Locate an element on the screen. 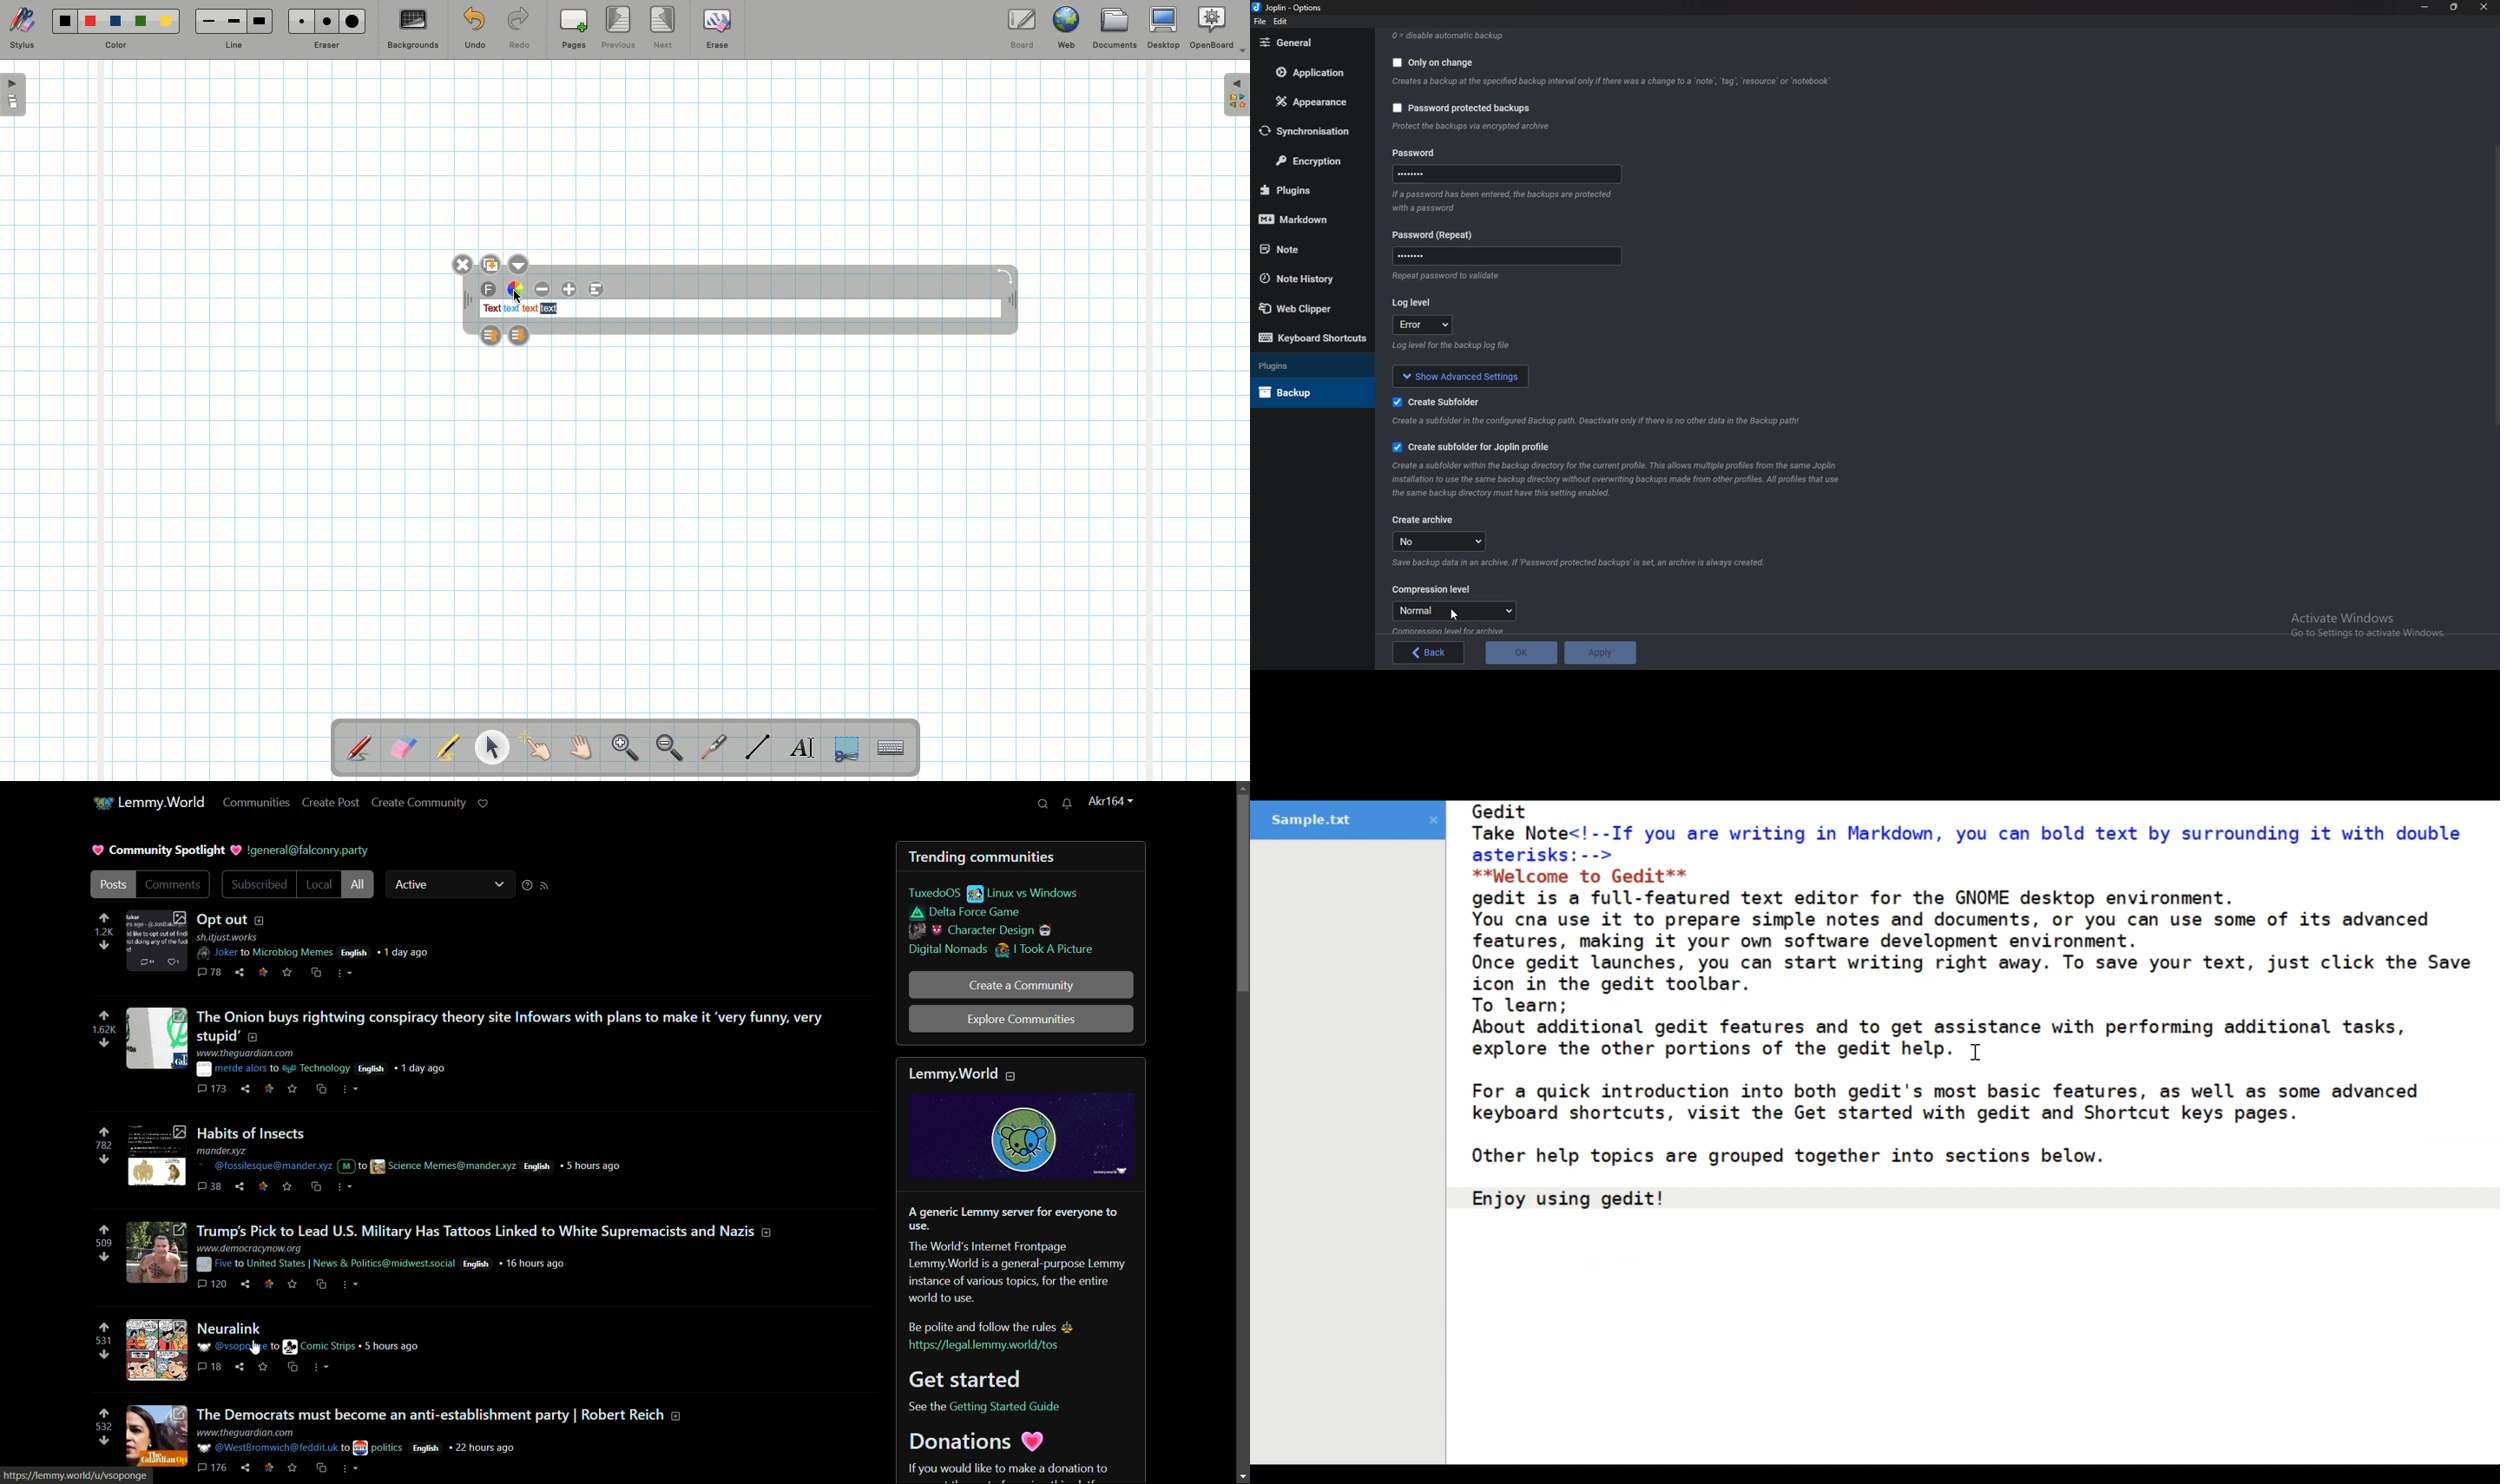  save is located at coordinates (289, 1186).